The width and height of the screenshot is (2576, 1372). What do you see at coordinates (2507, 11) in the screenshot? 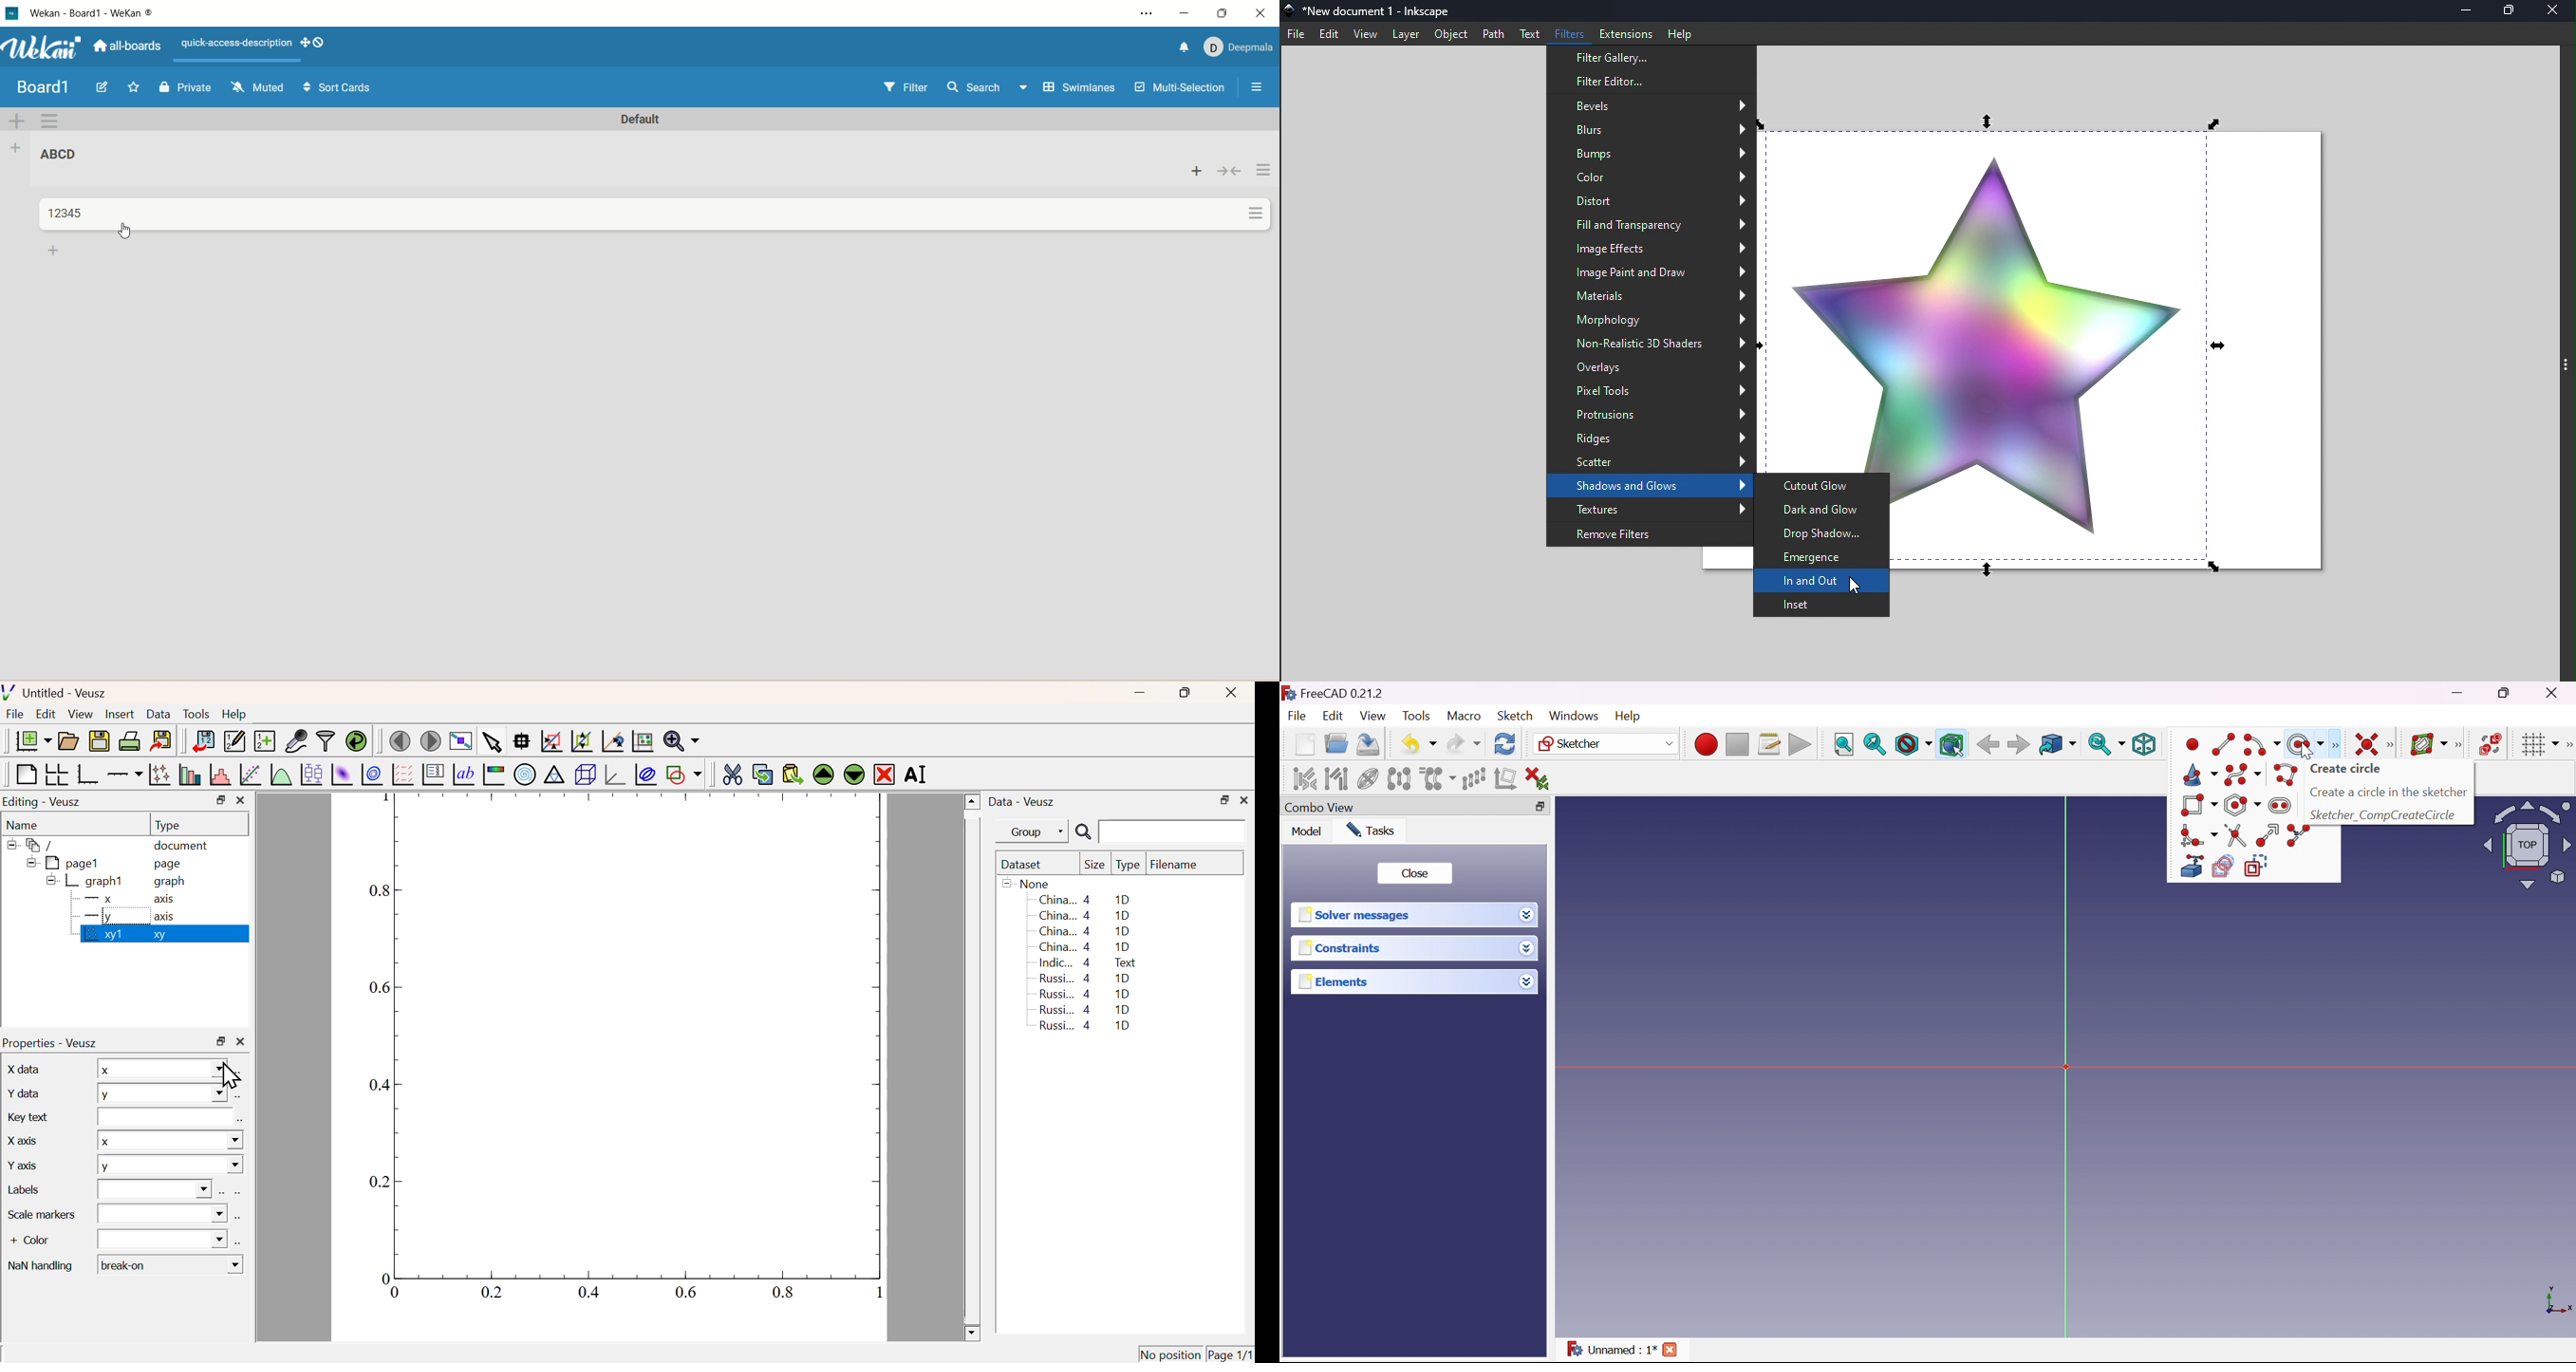
I see `Maximize` at bounding box center [2507, 11].